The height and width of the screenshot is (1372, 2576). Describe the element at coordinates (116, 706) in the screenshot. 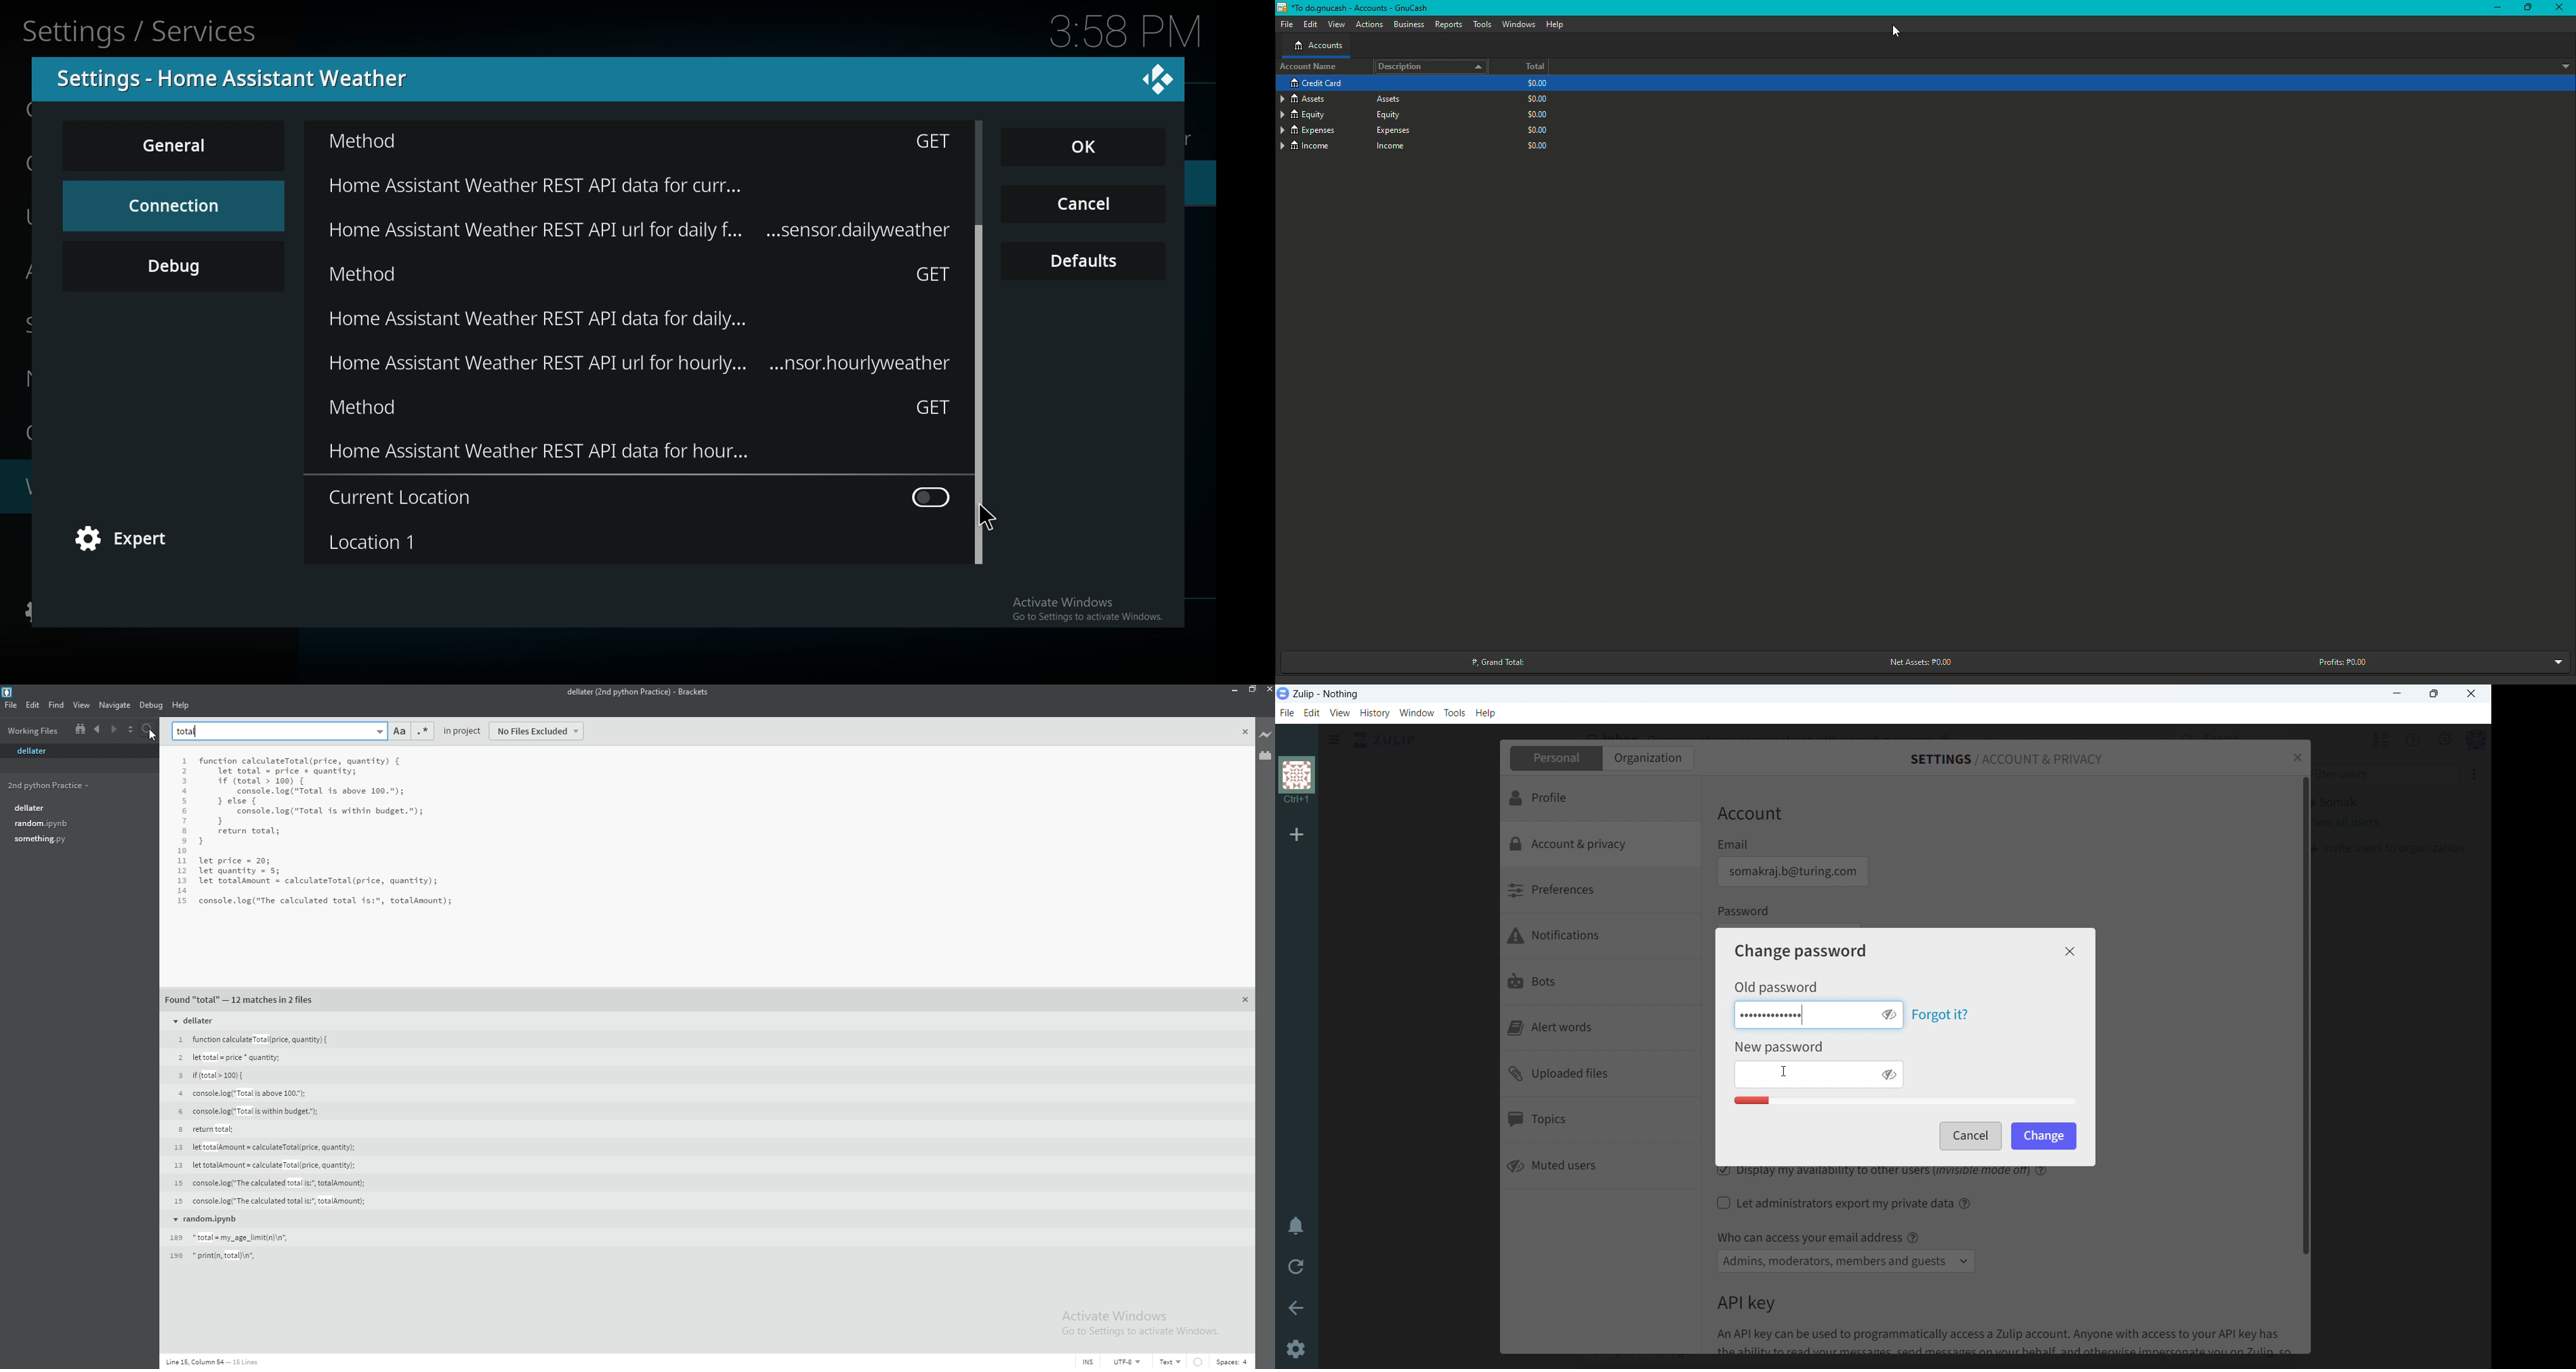

I see `navigate` at that location.